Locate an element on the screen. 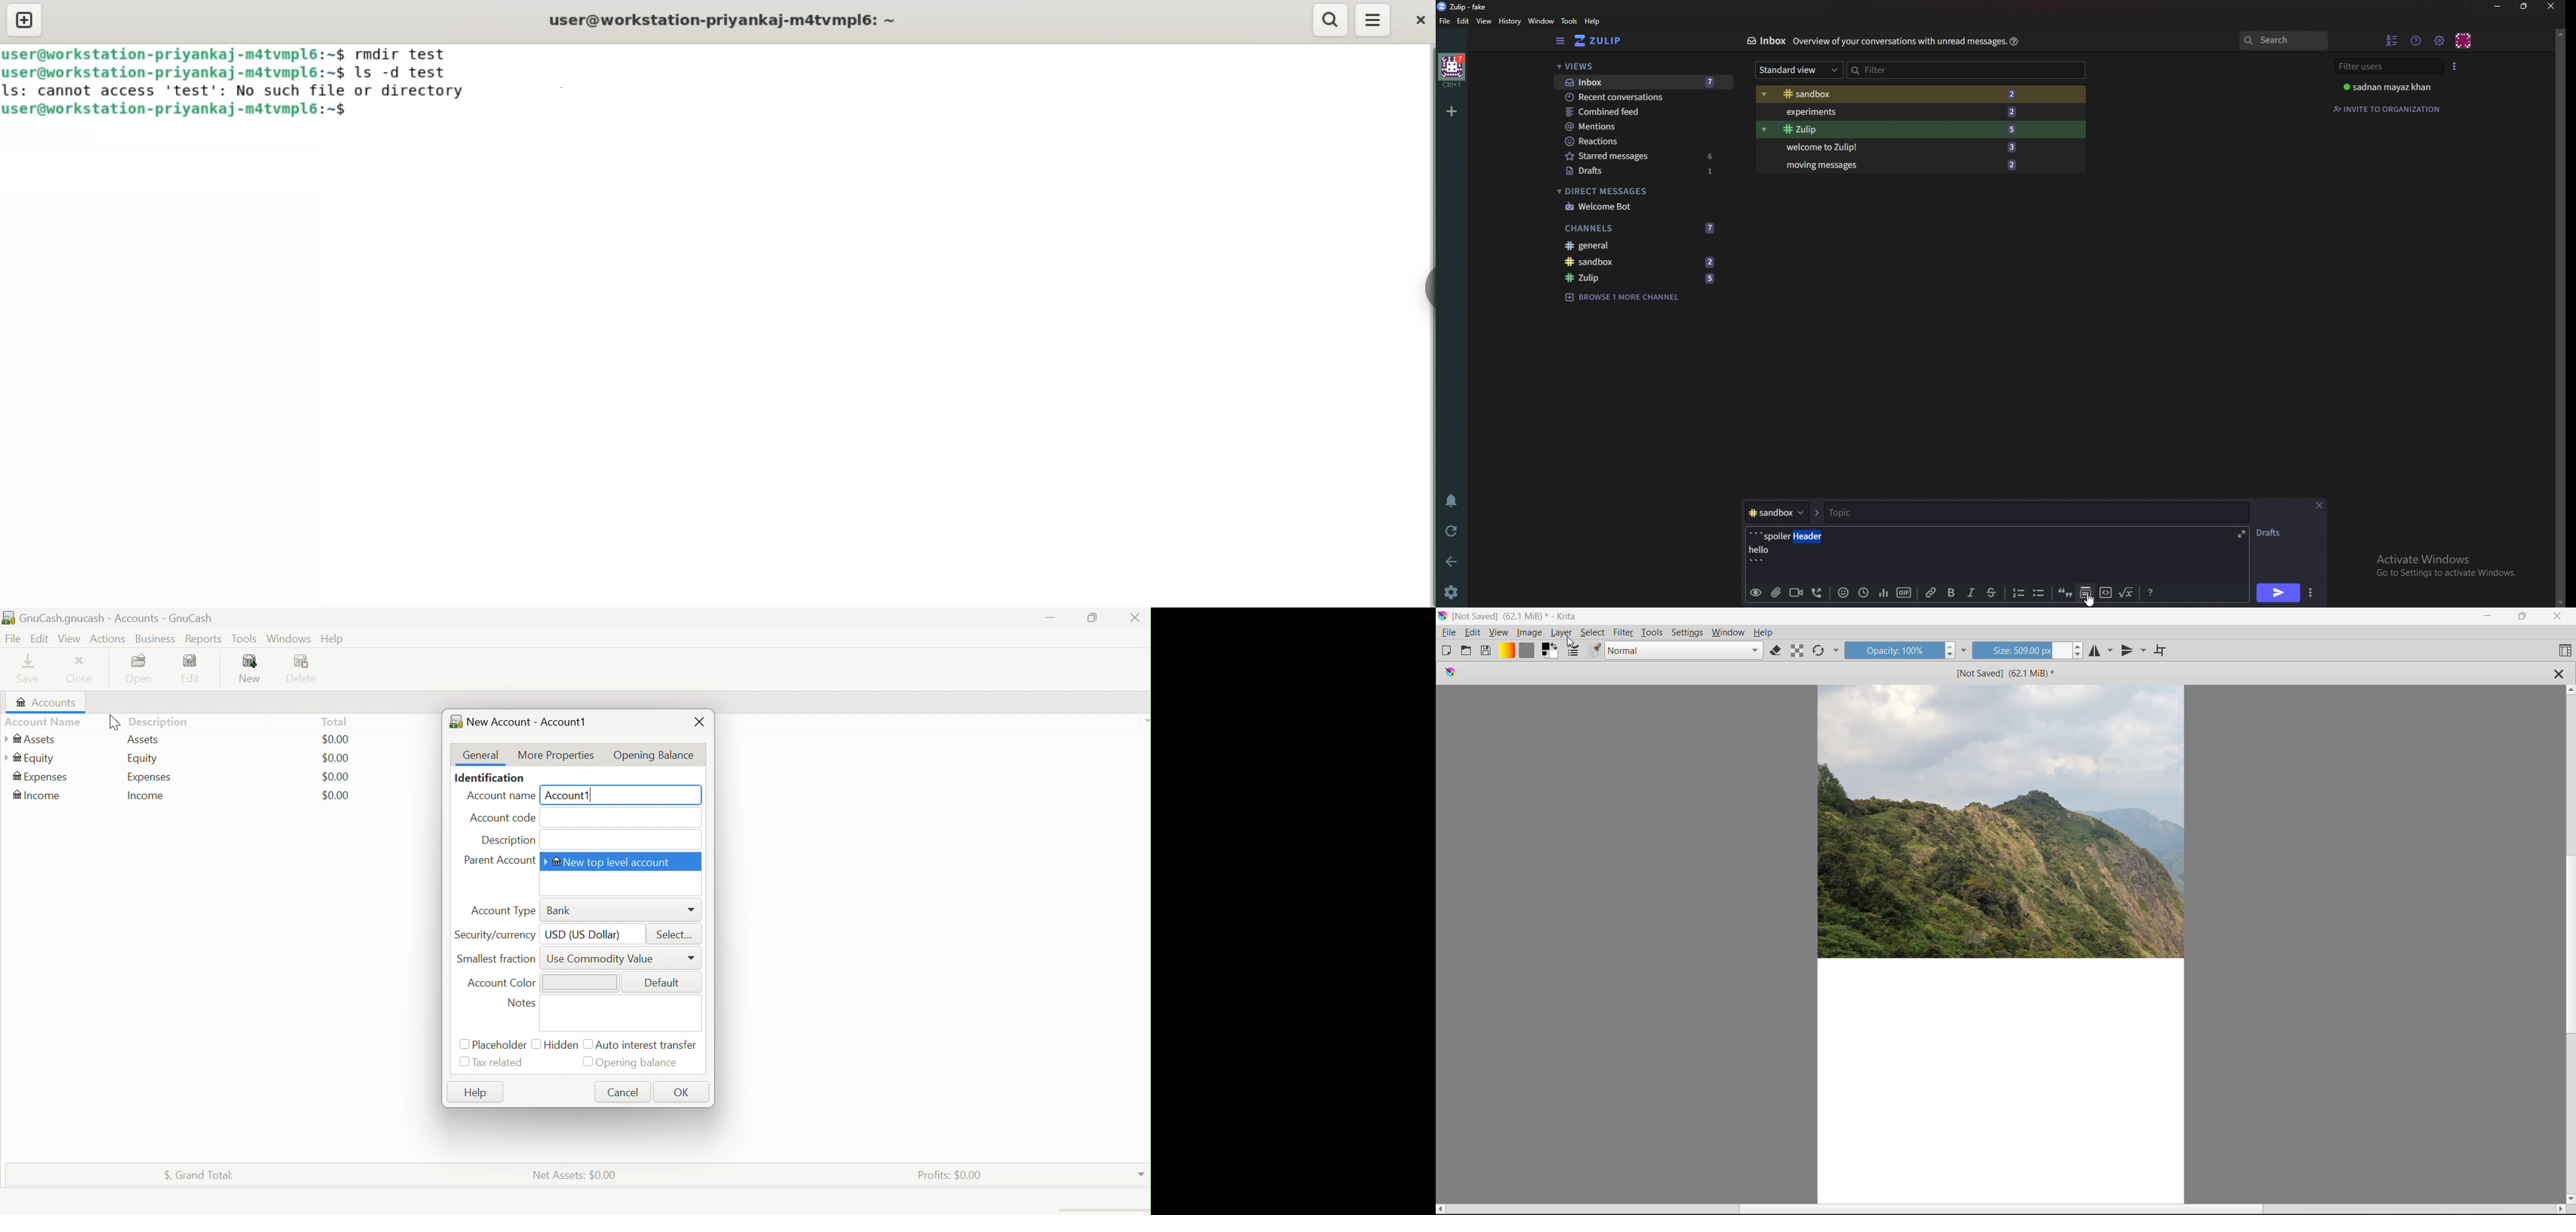 The image size is (2576, 1232). Standard view is located at coordinates (1799, 69).